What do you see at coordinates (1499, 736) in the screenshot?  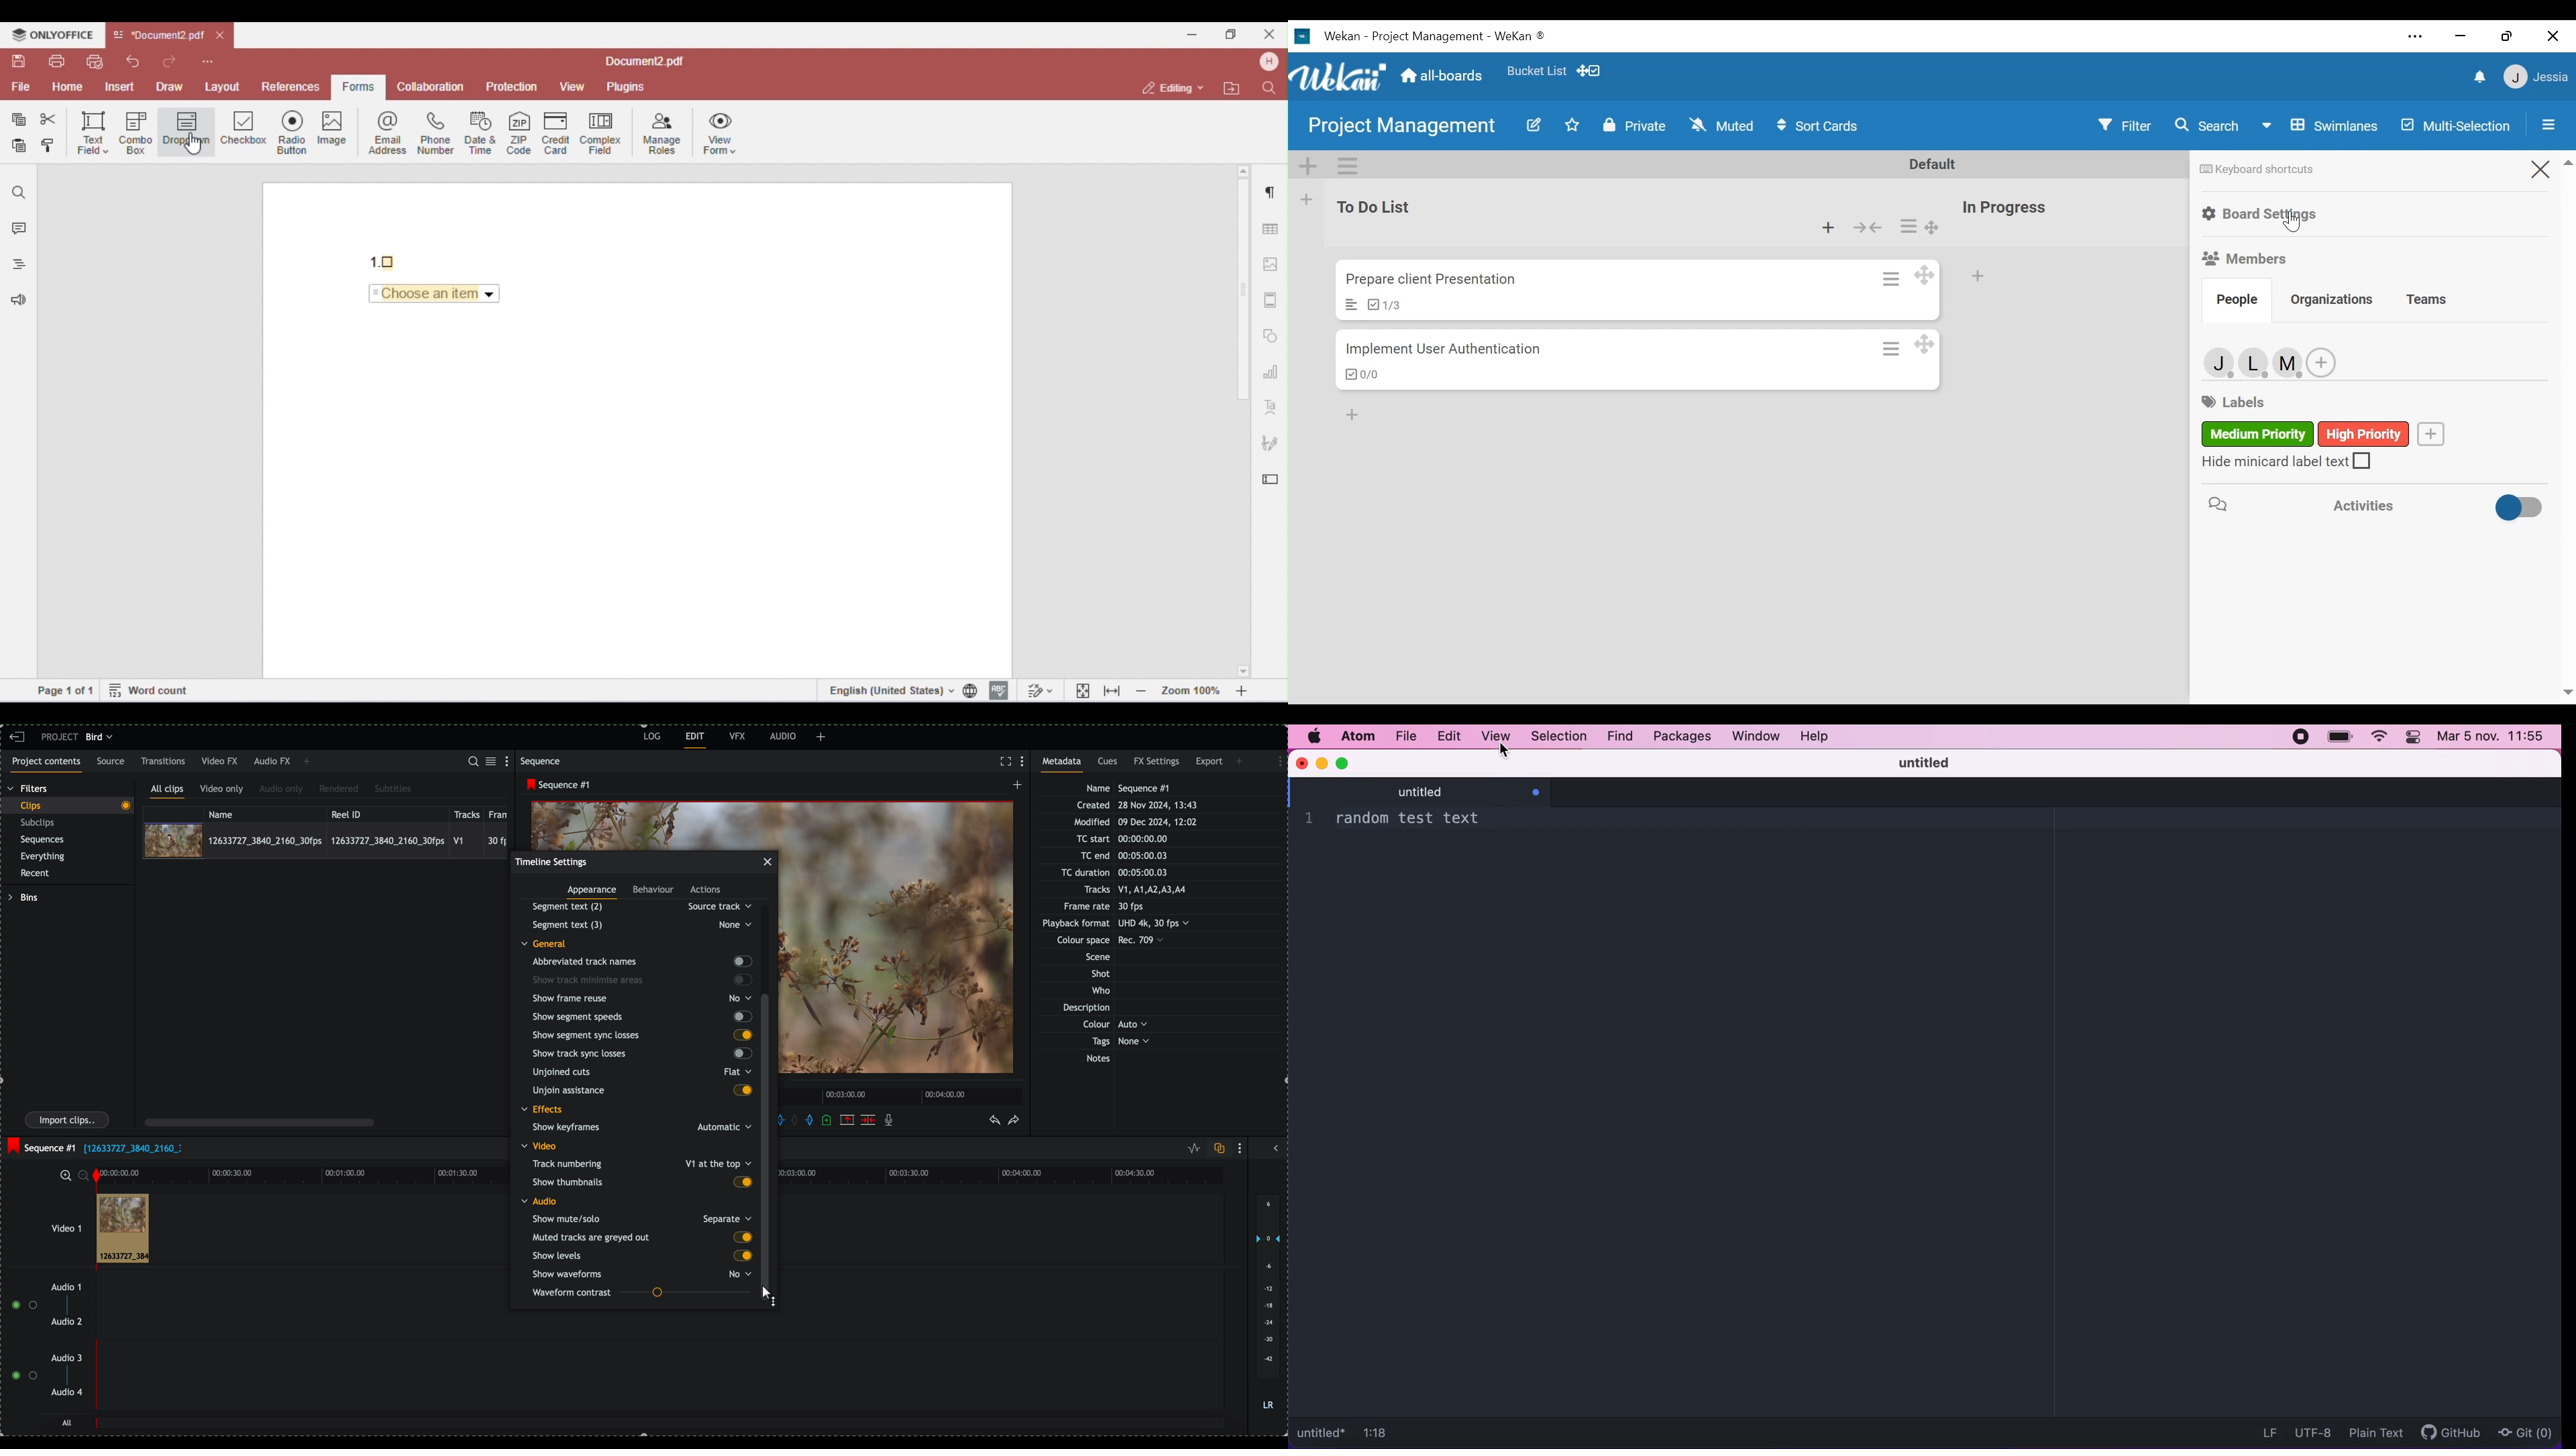 I see `view` at bounding box center [1499, 736].